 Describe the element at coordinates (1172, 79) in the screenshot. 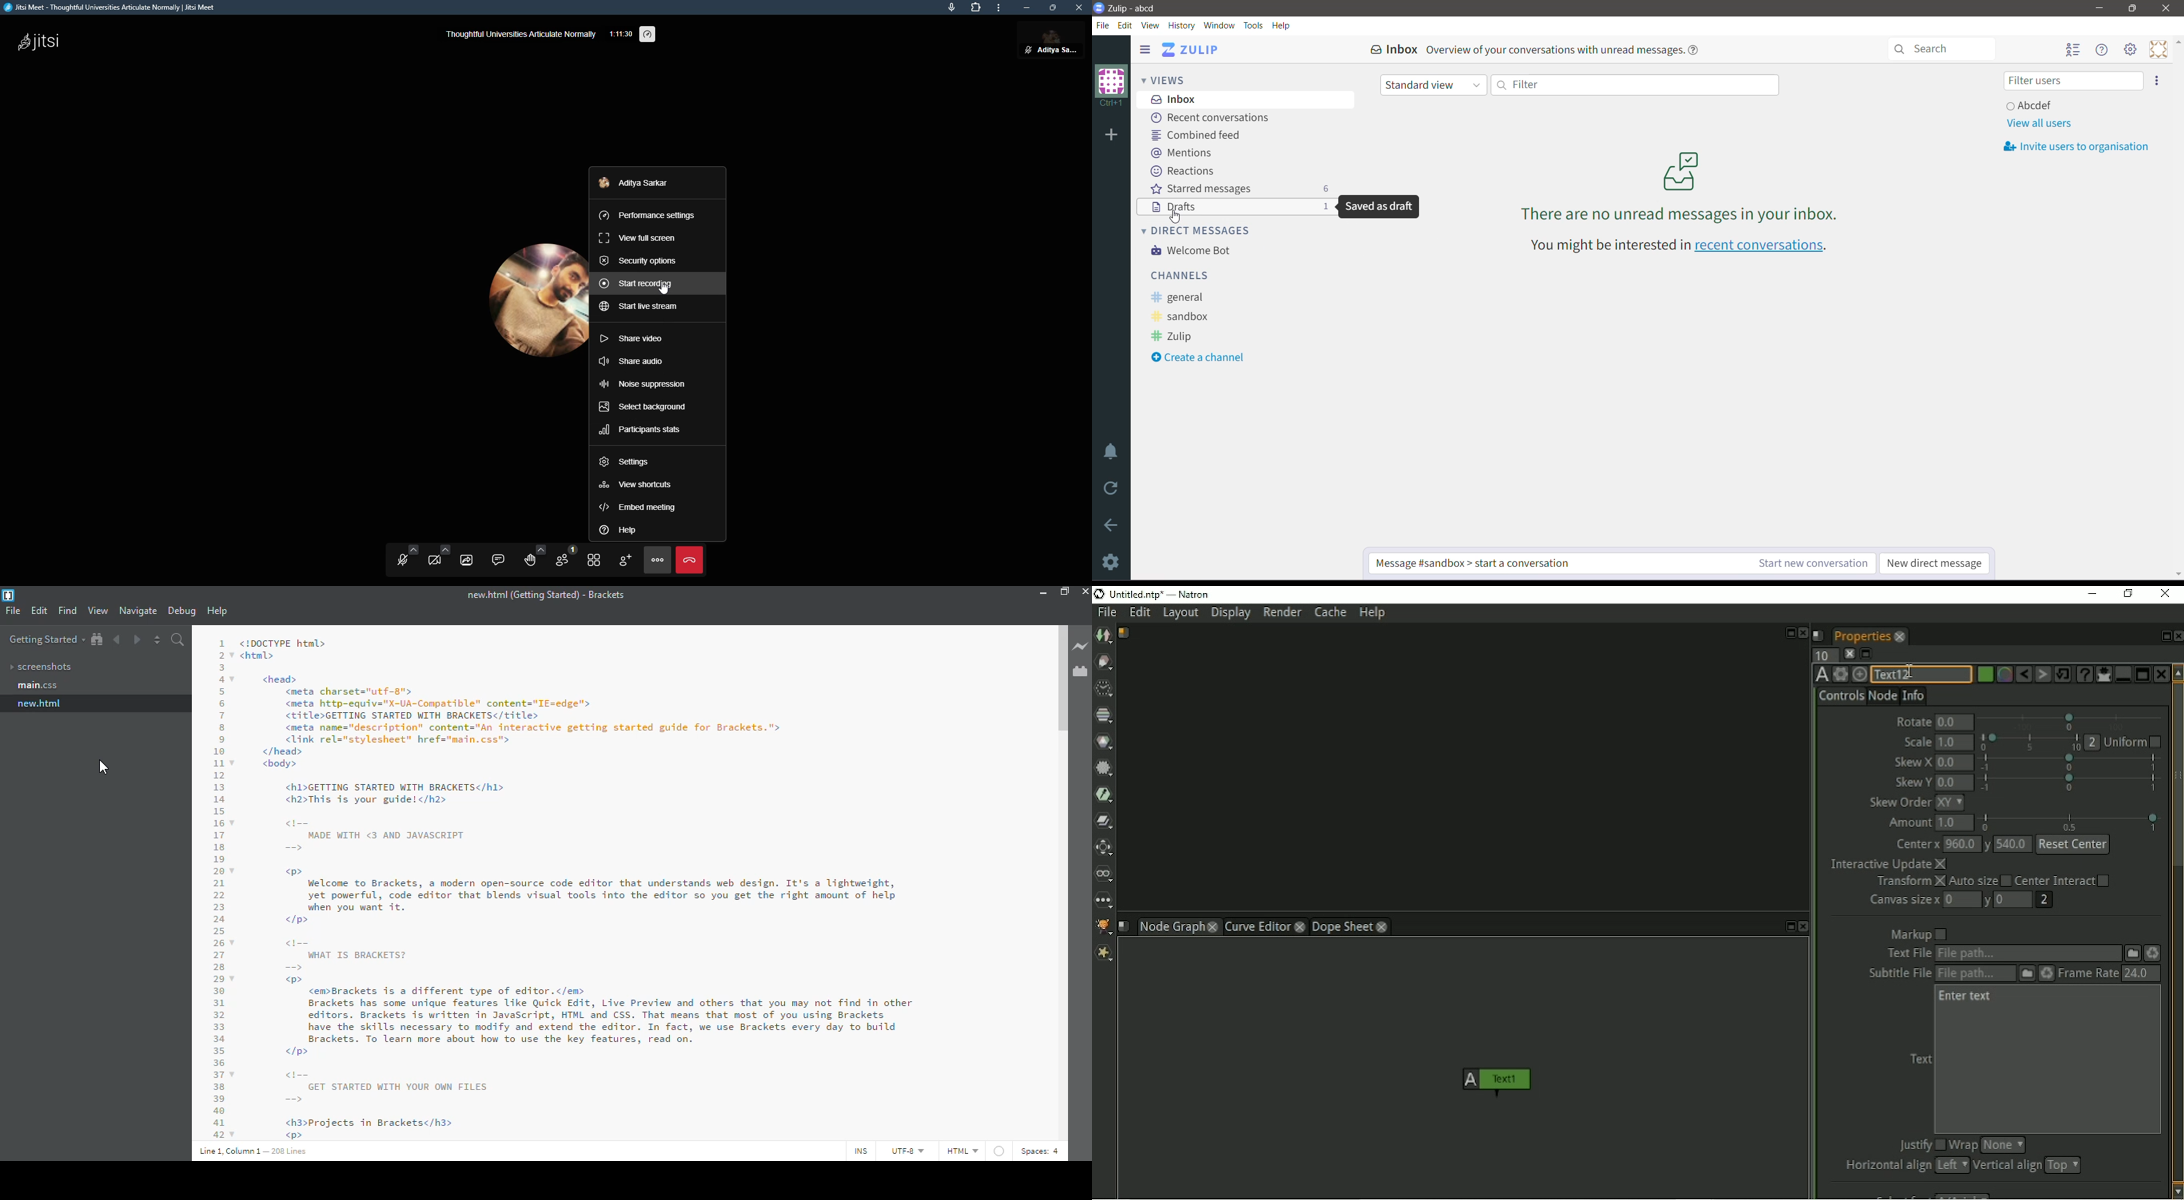

I see `Views` at that location.